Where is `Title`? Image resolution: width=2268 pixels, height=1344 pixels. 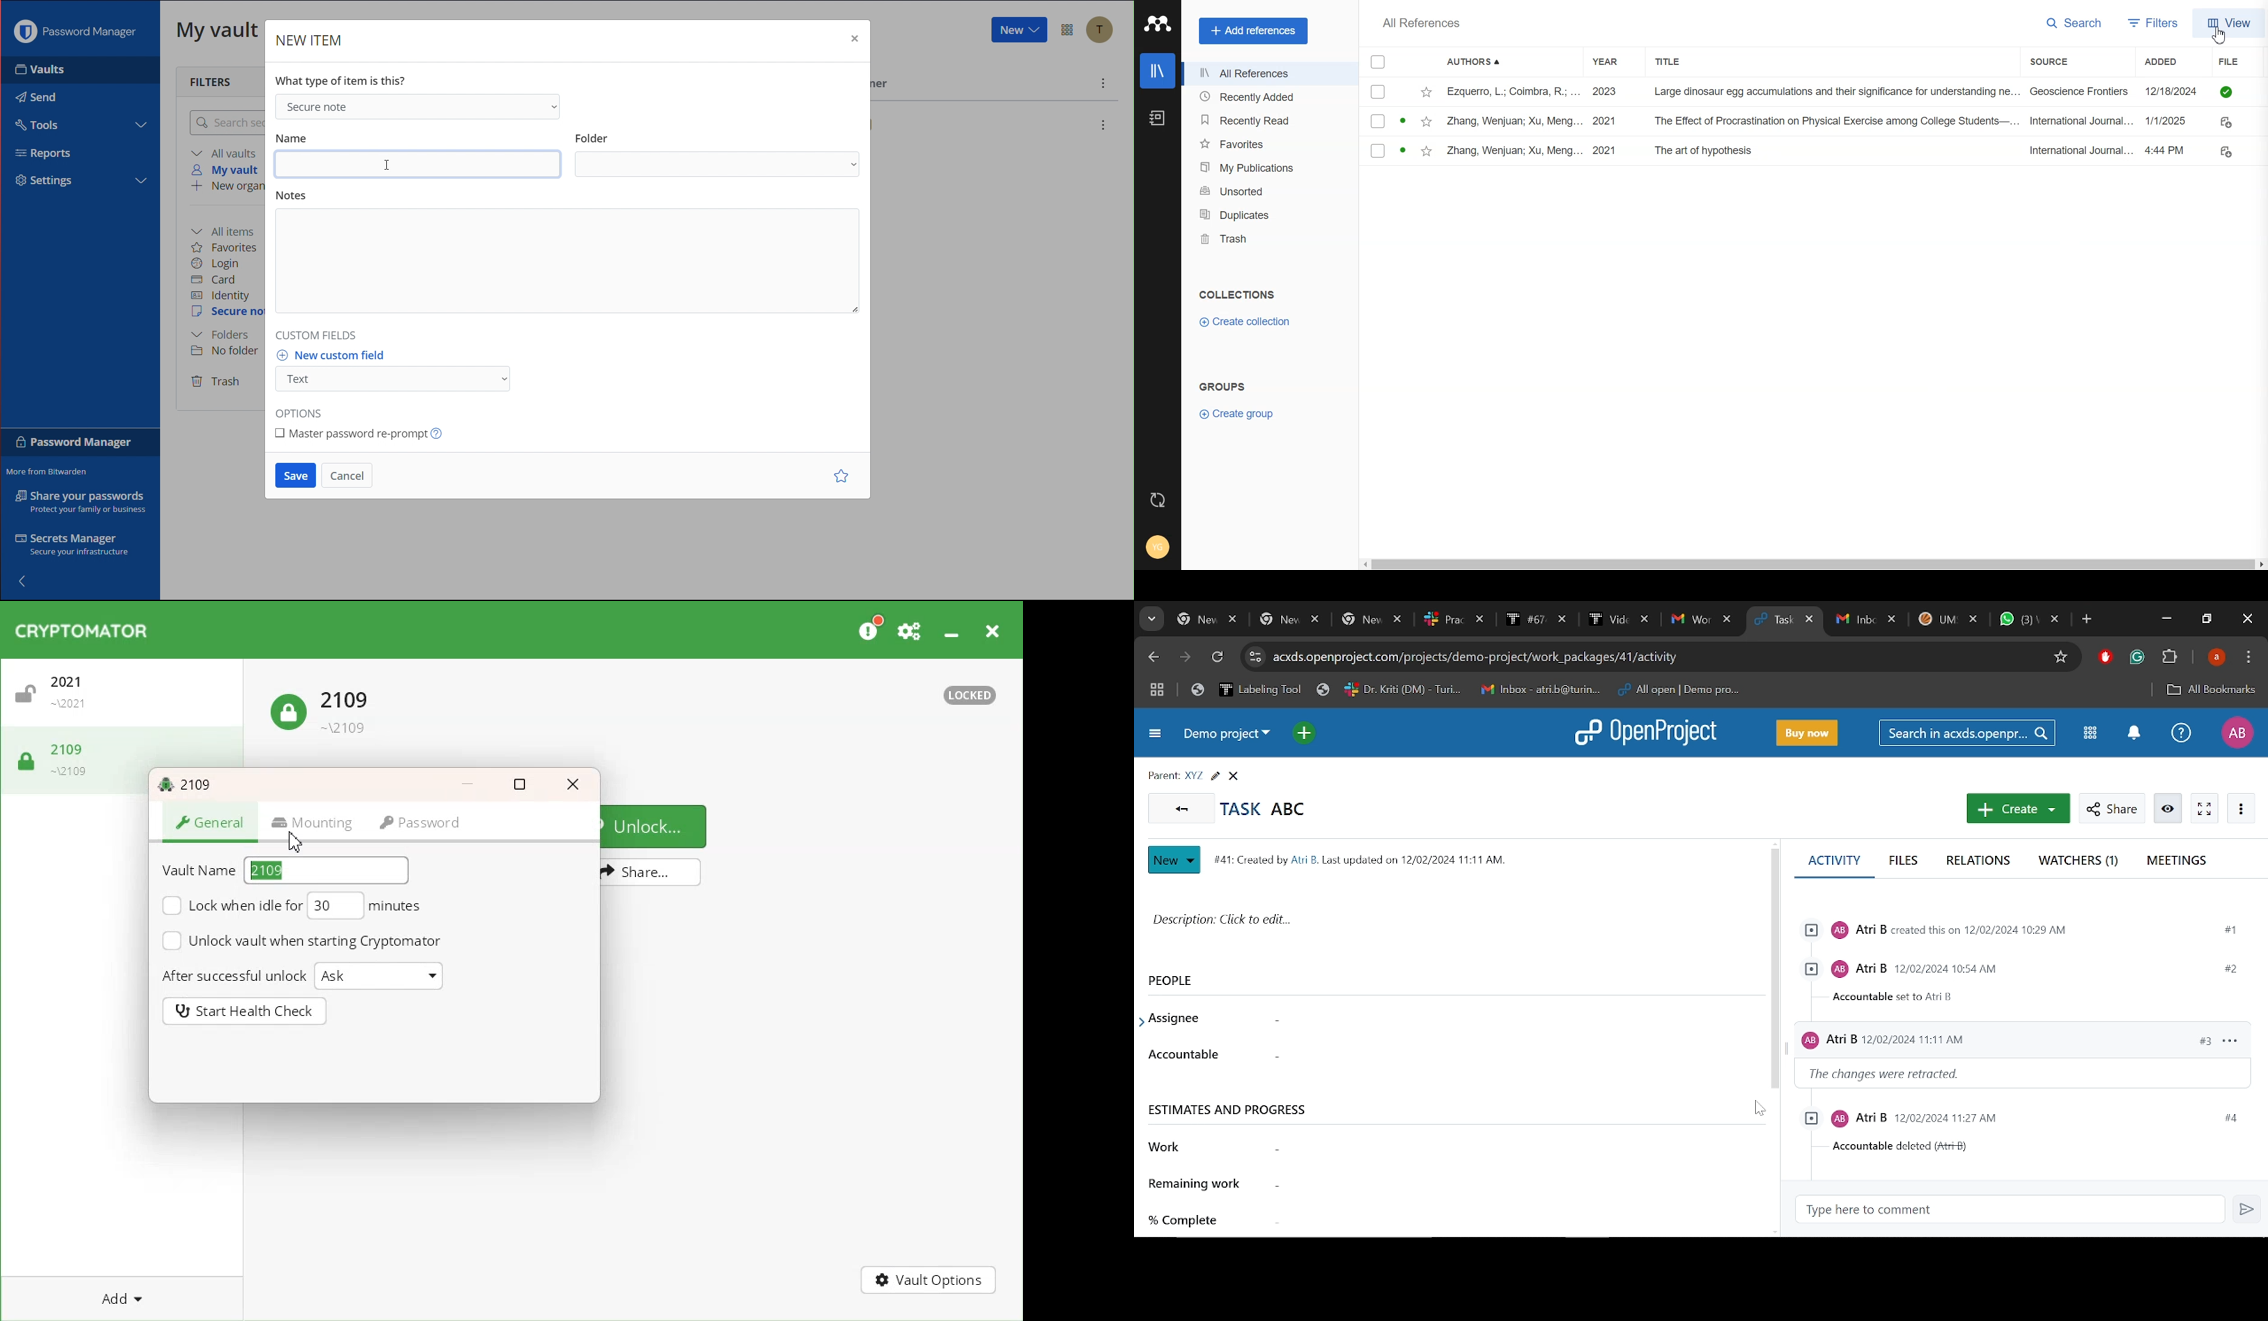
Title is located at coordinates (1678, 62).